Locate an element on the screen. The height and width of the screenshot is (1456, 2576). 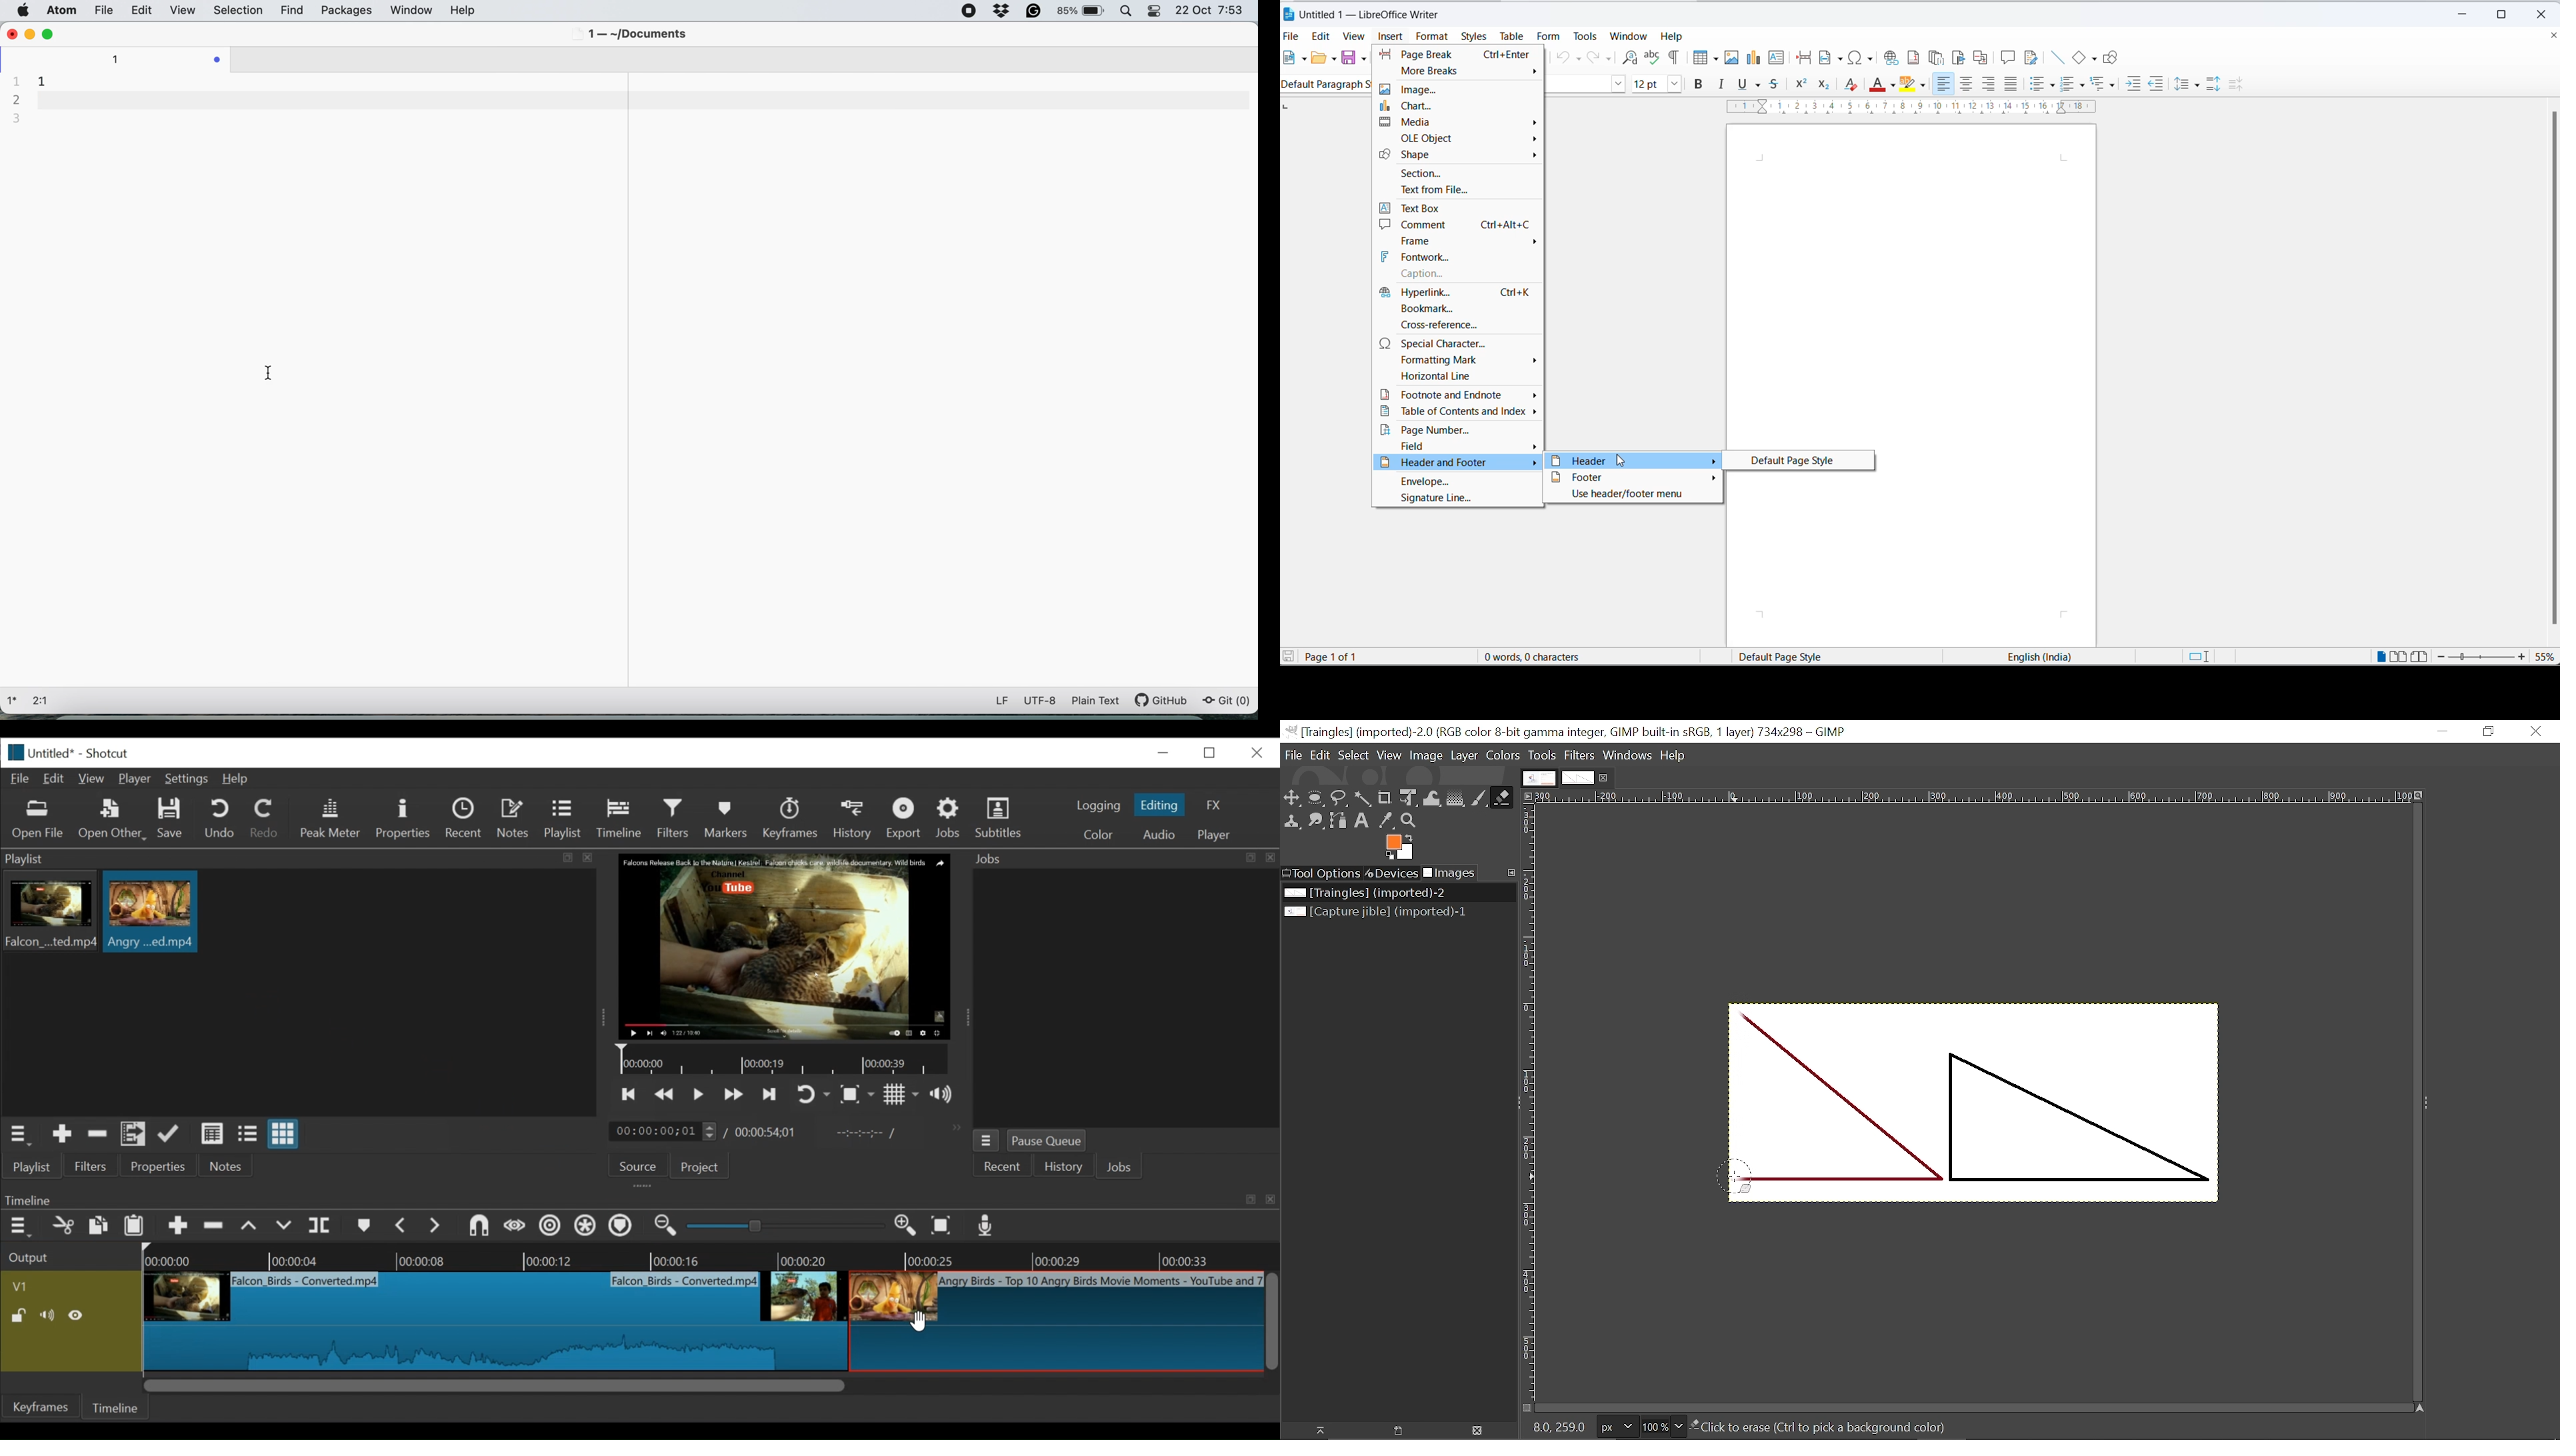
toggle ordered list options is located at coordinates (2082, 84).